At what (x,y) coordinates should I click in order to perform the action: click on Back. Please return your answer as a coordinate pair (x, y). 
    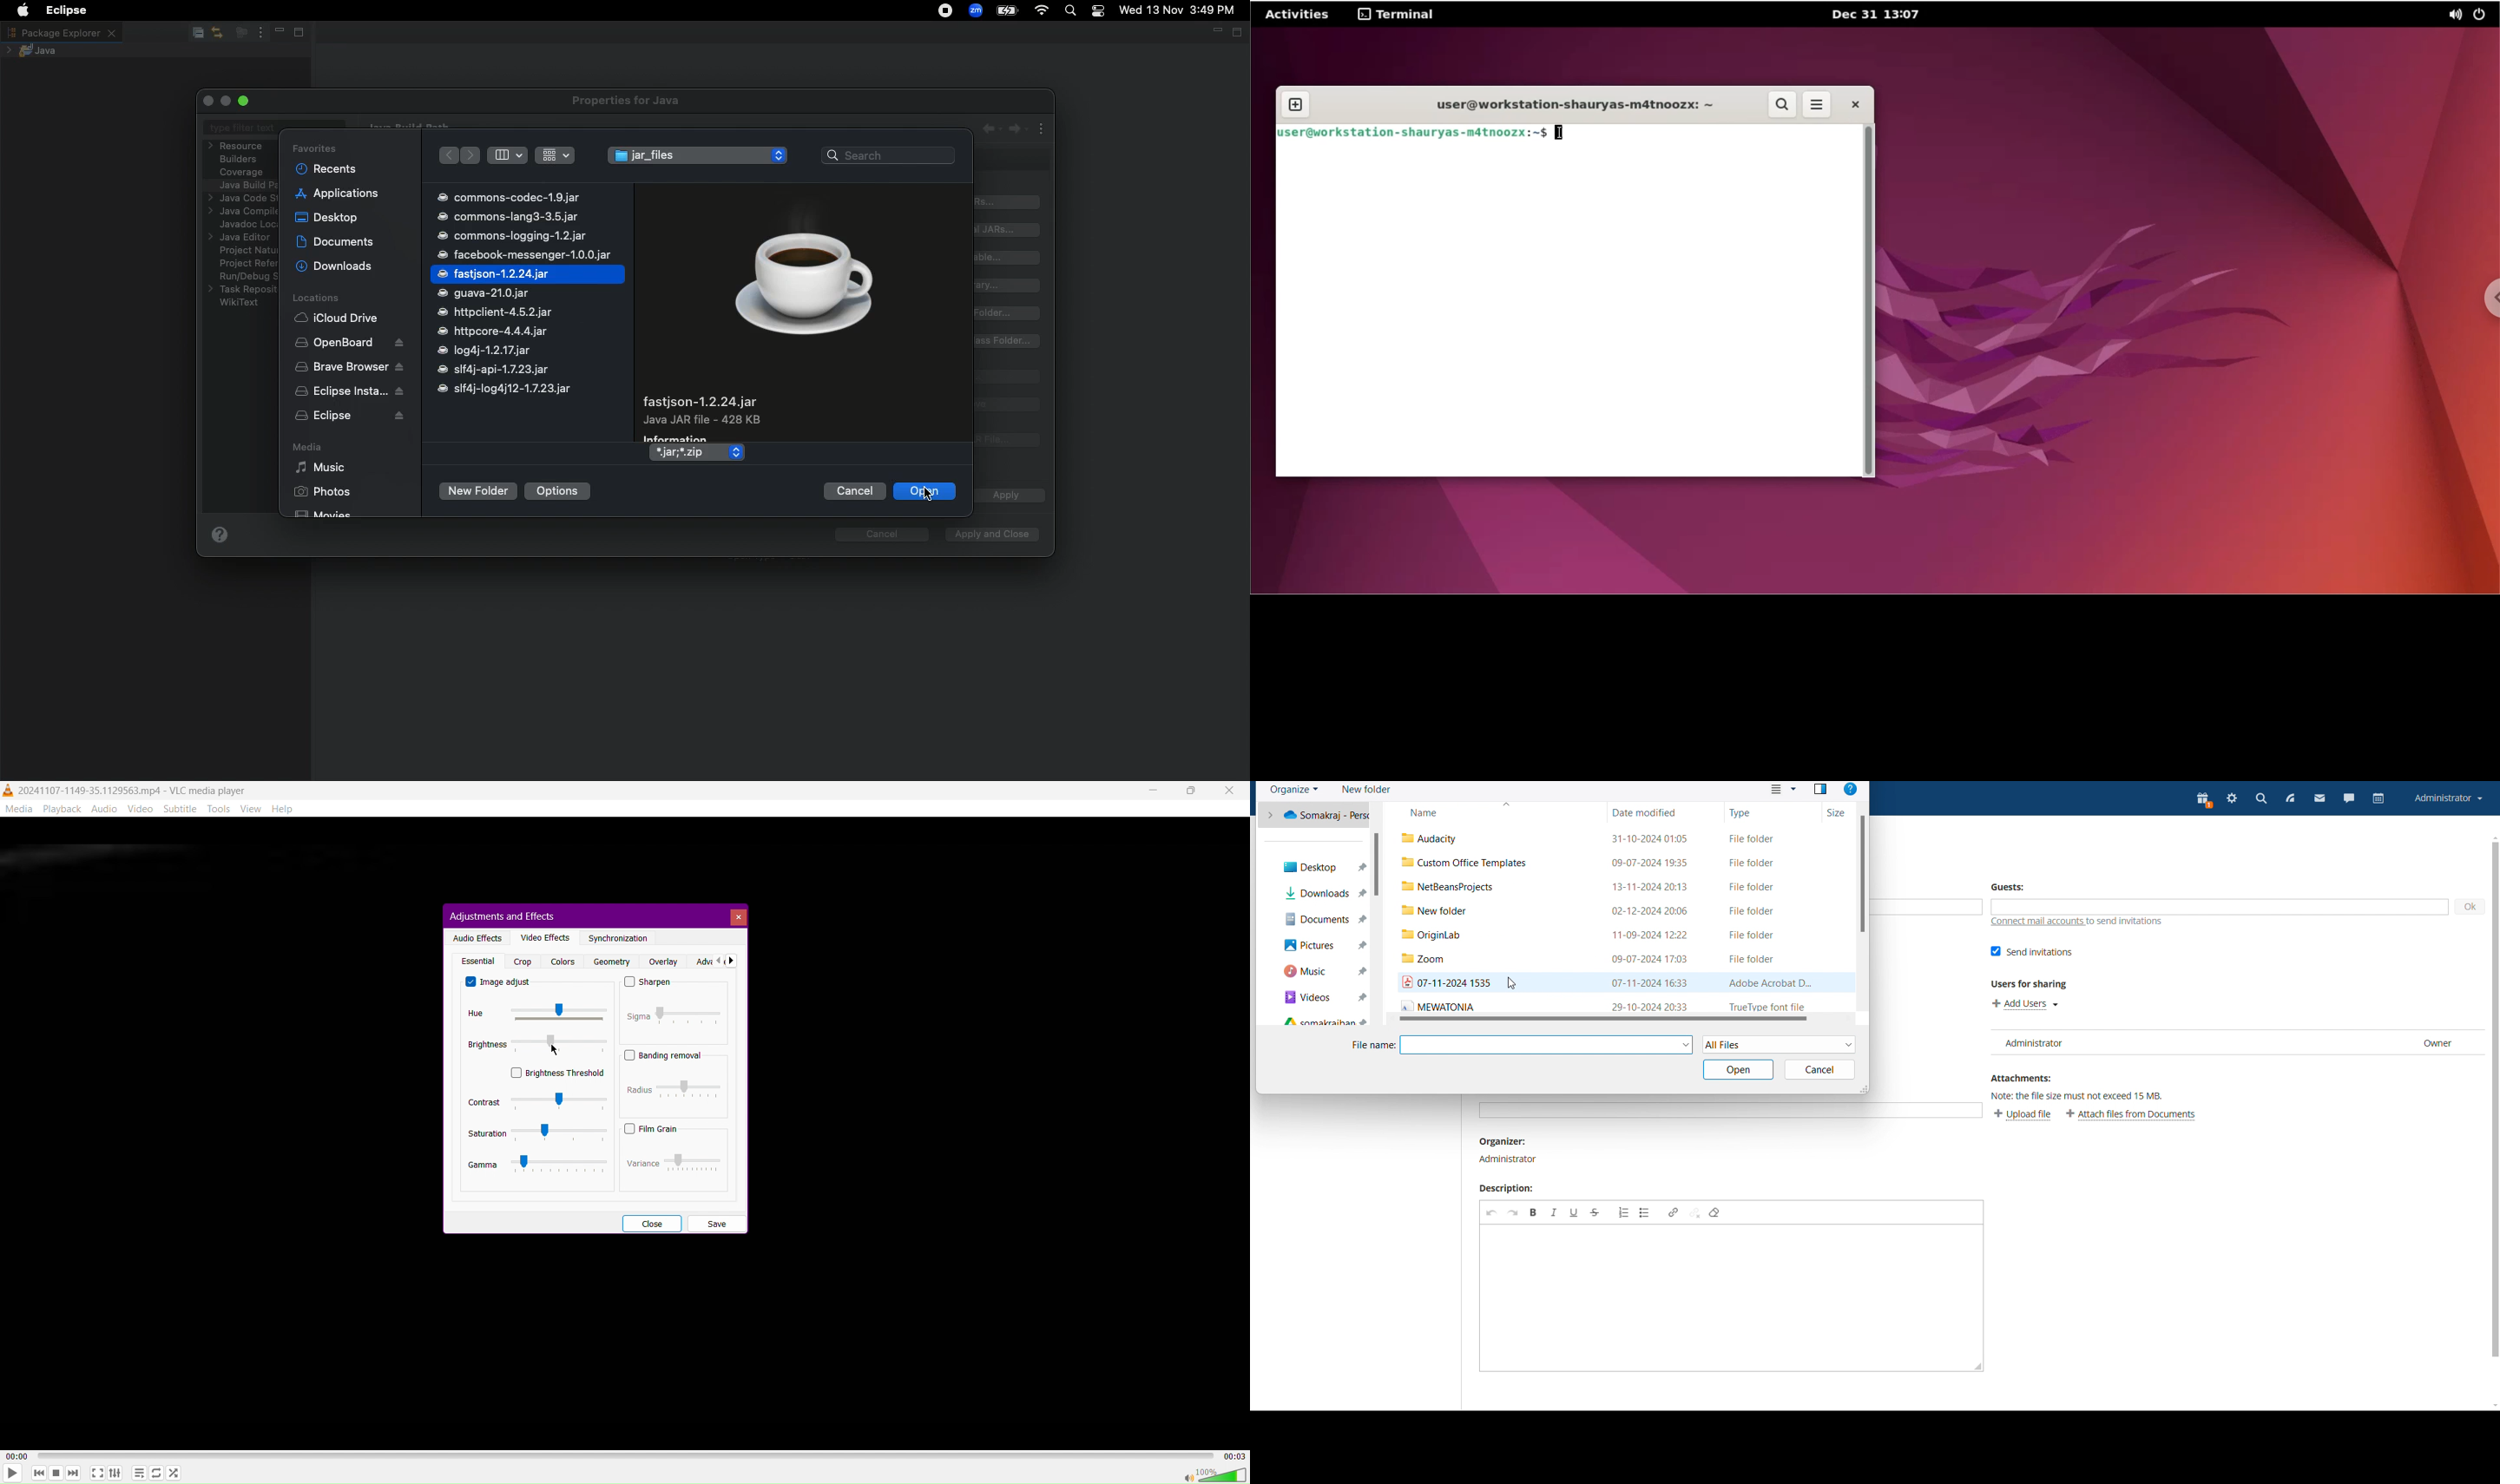
    Looking at the image, I should click on (447, 156).